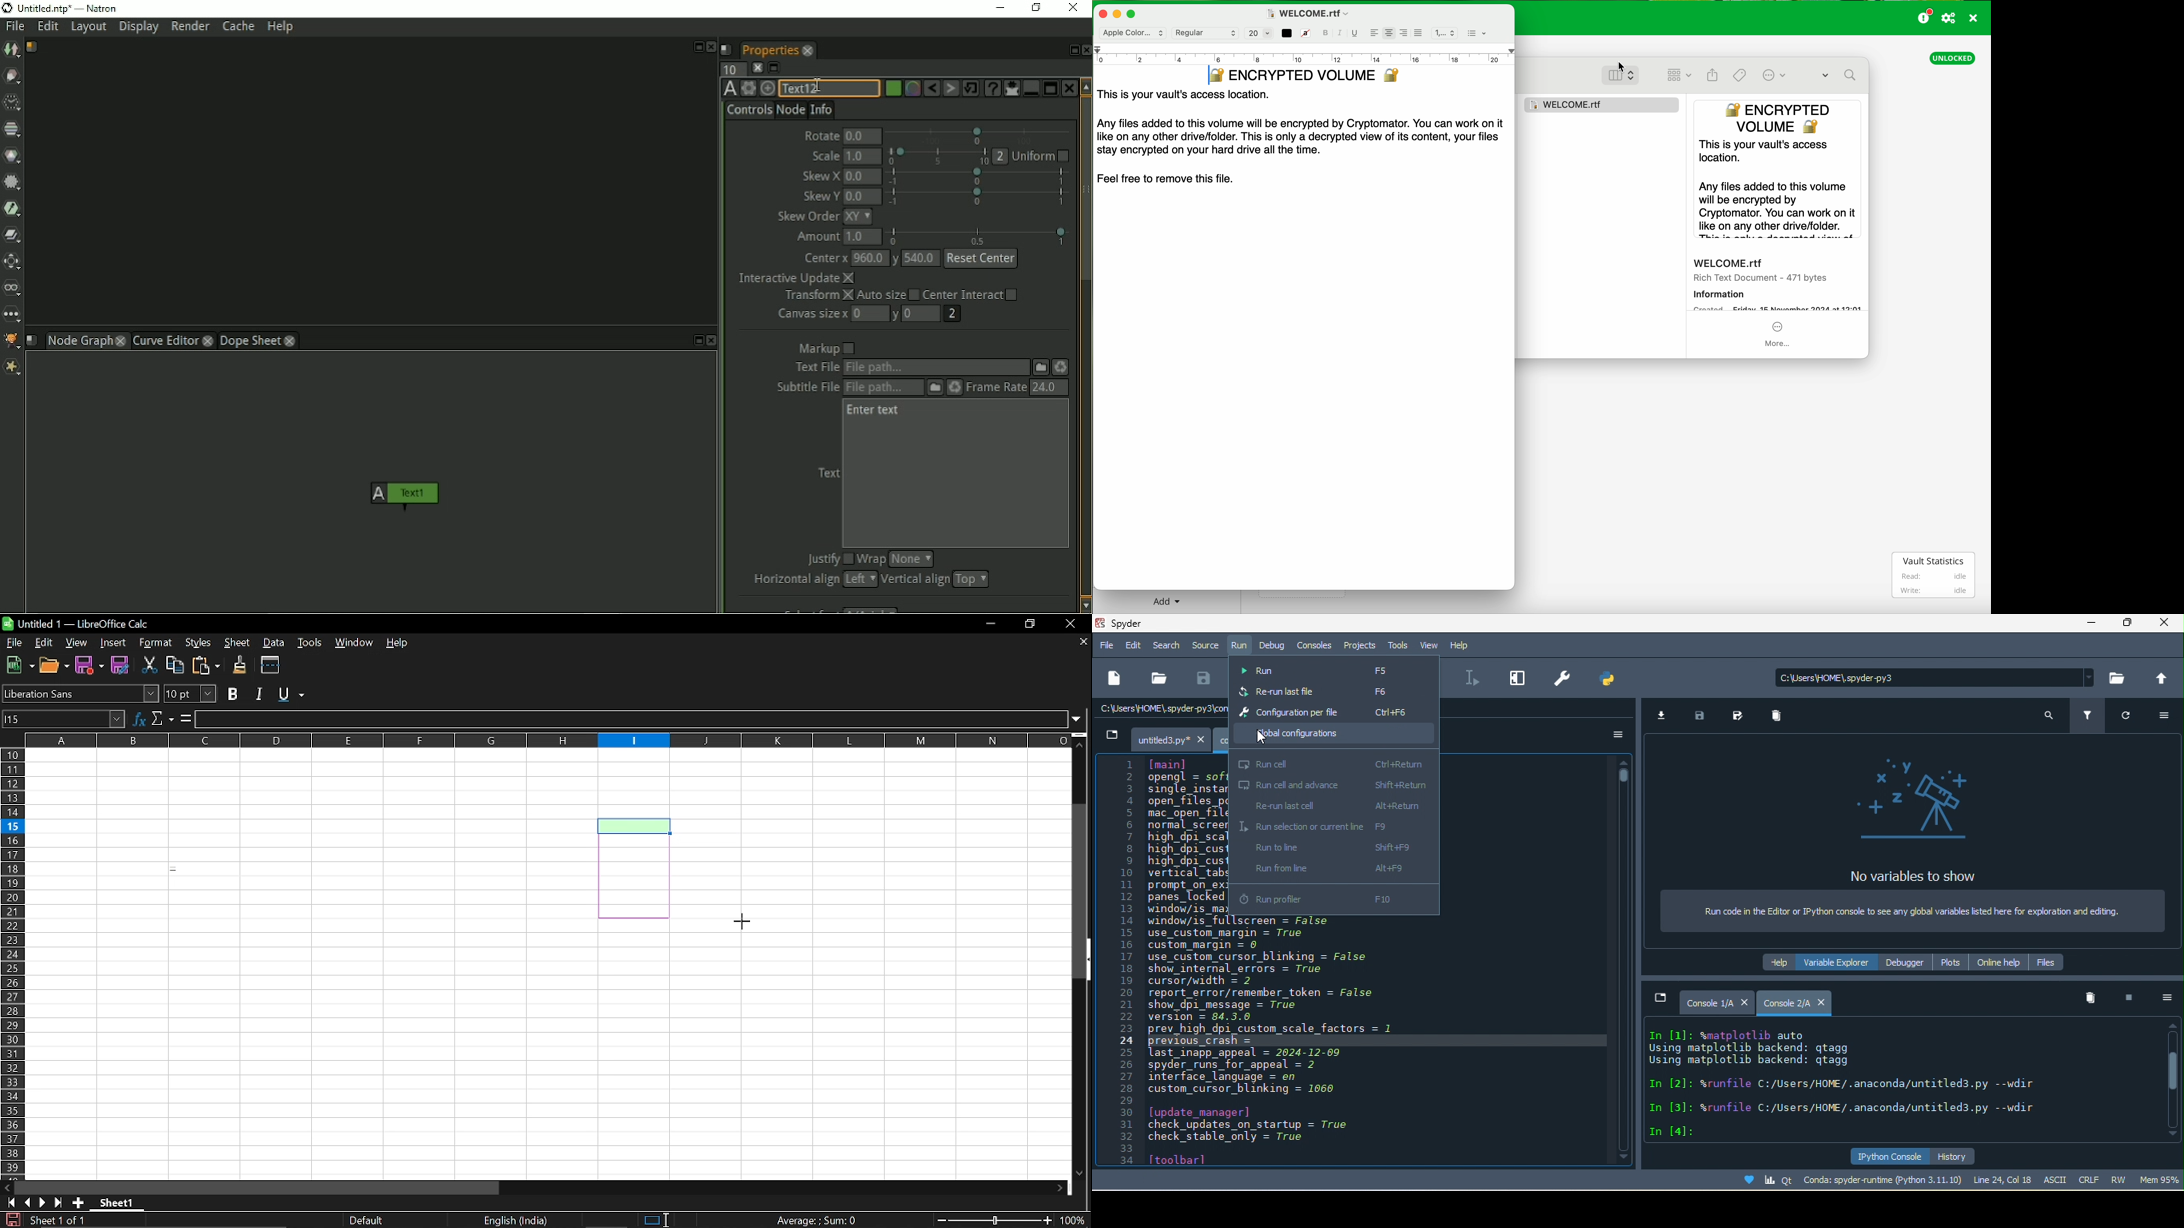 This screenshot has width=2184, height=1232. What do you see at coordinates (633, 720) in the screenshot?
I see `Input line` at bounding box center [633, 720].